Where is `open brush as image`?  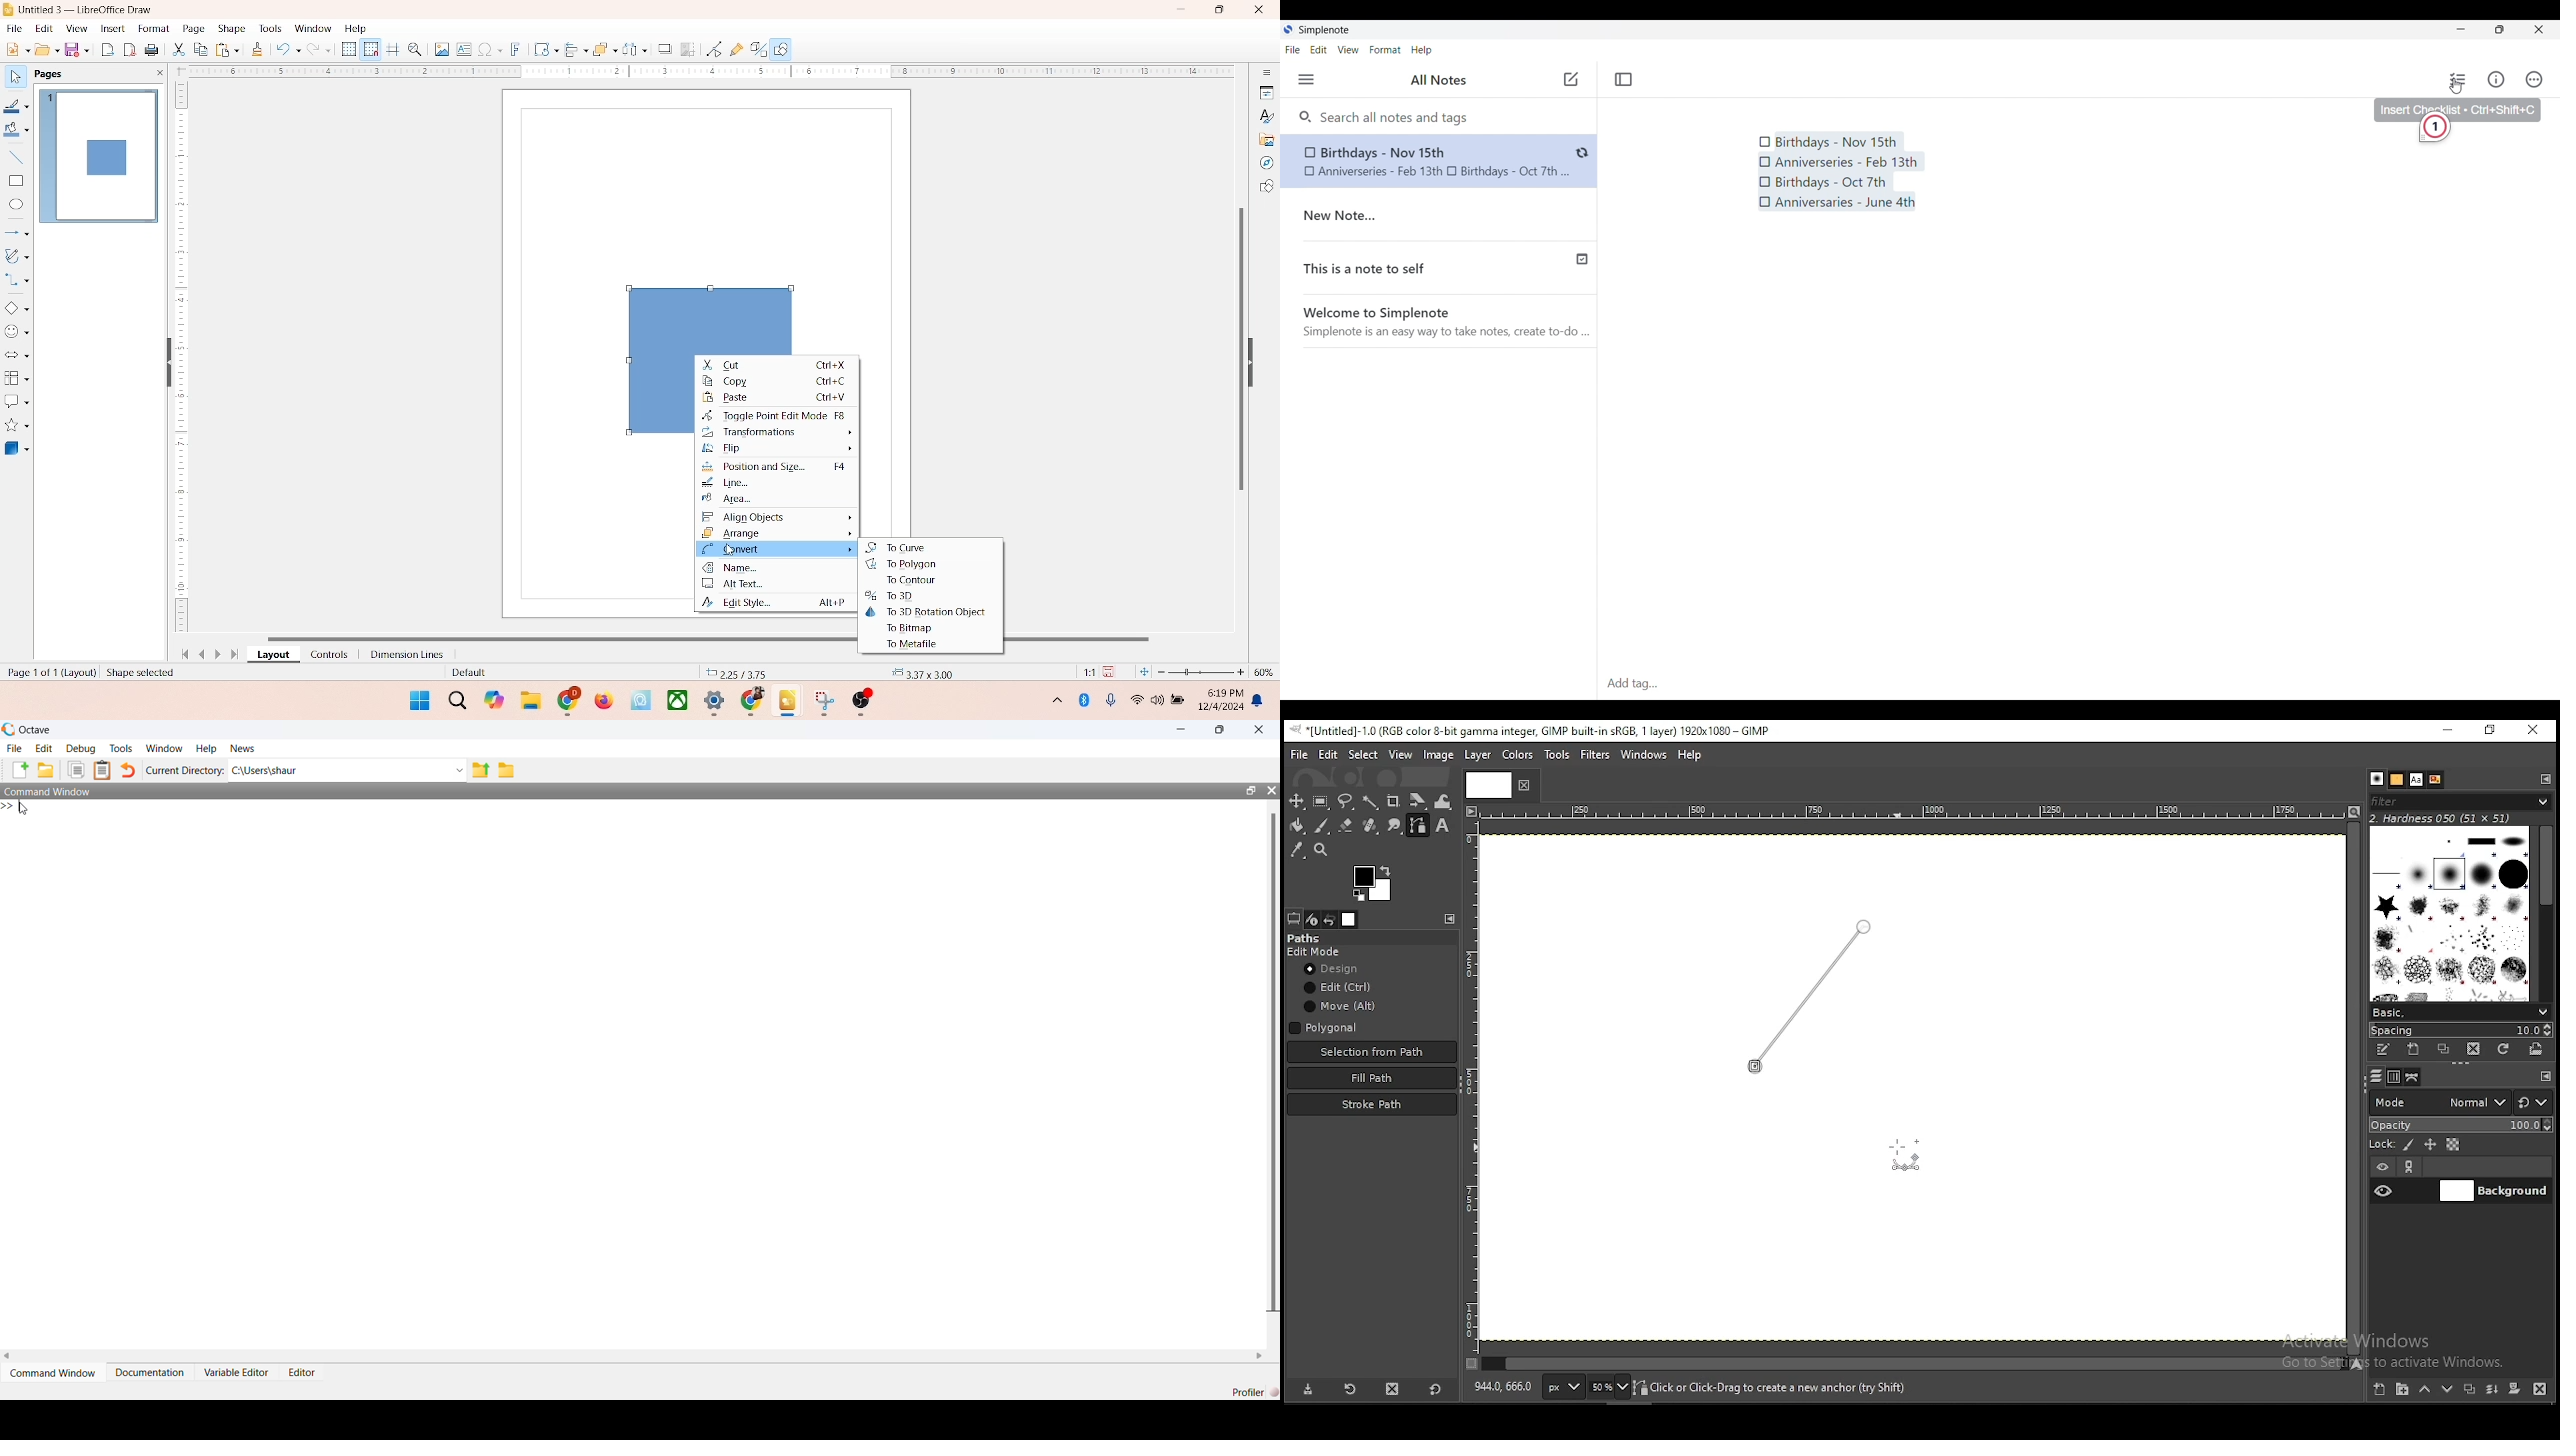 open brush as image is located at coordinates (2535, 1051).